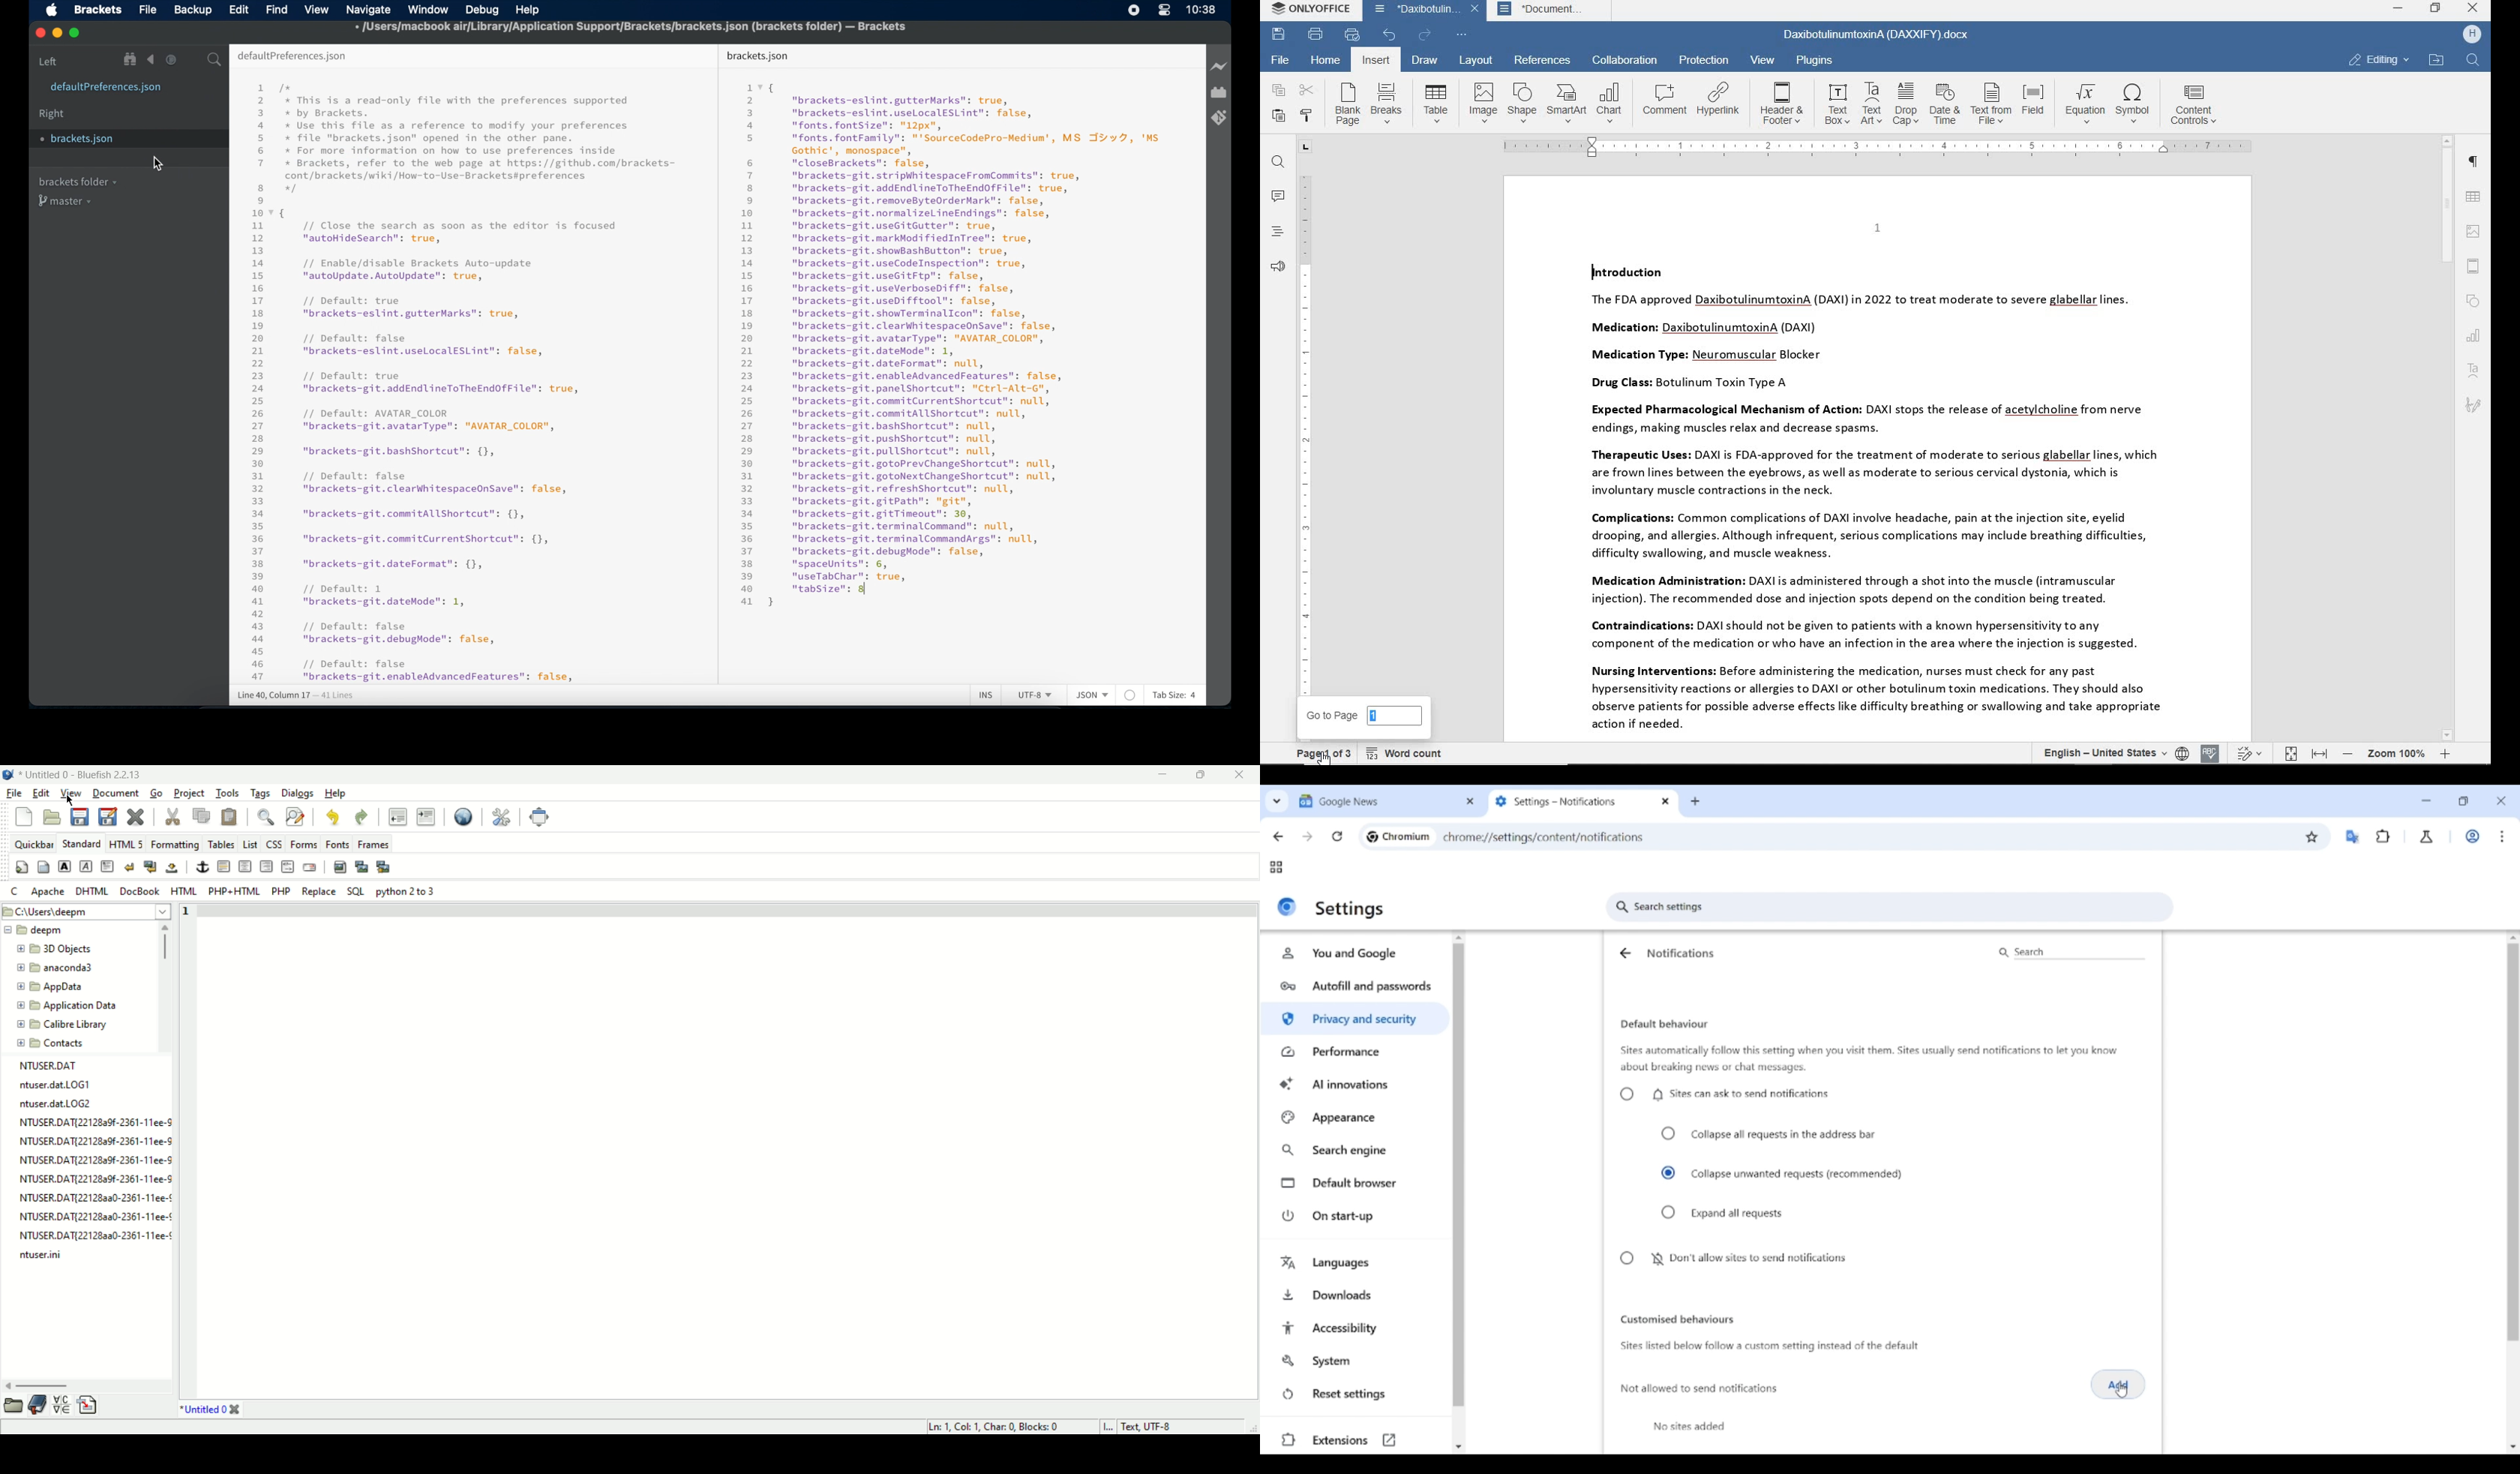 Image resolution: width=2520 pixels, height=1484 pixels. What do you see at coordinates (332, 818) in the screenshot?
I see `undo ` at bounding box center [332, 818].